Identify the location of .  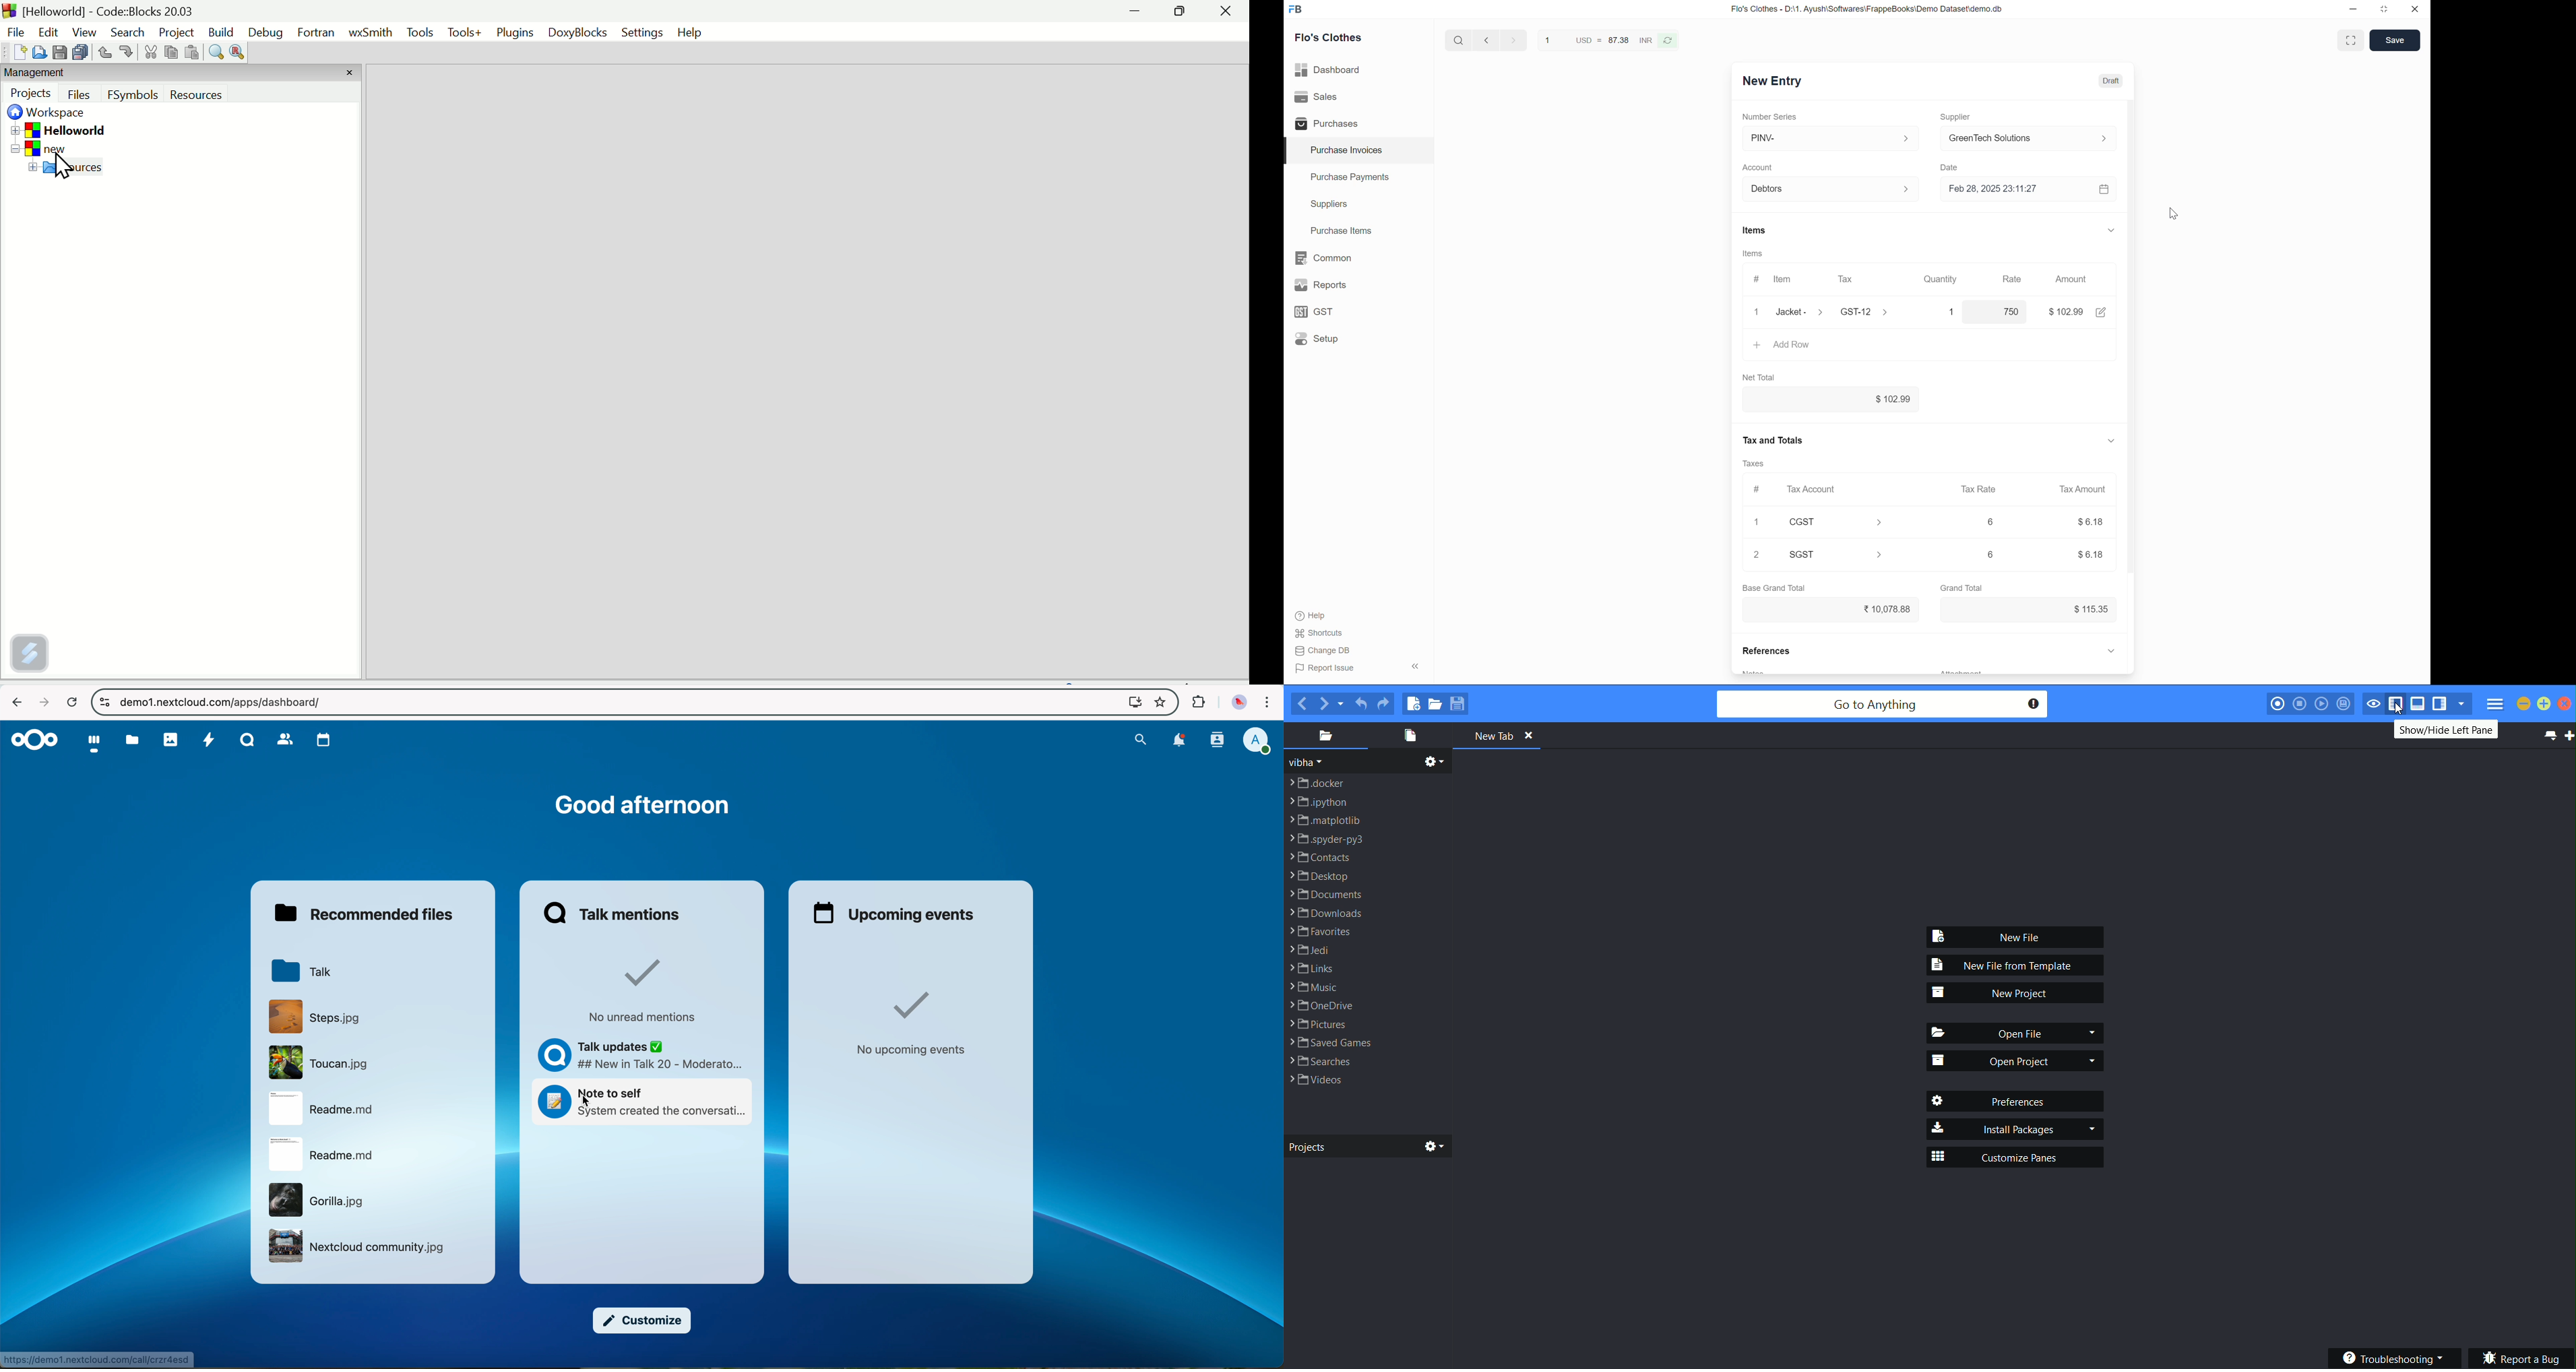
(81, 94).